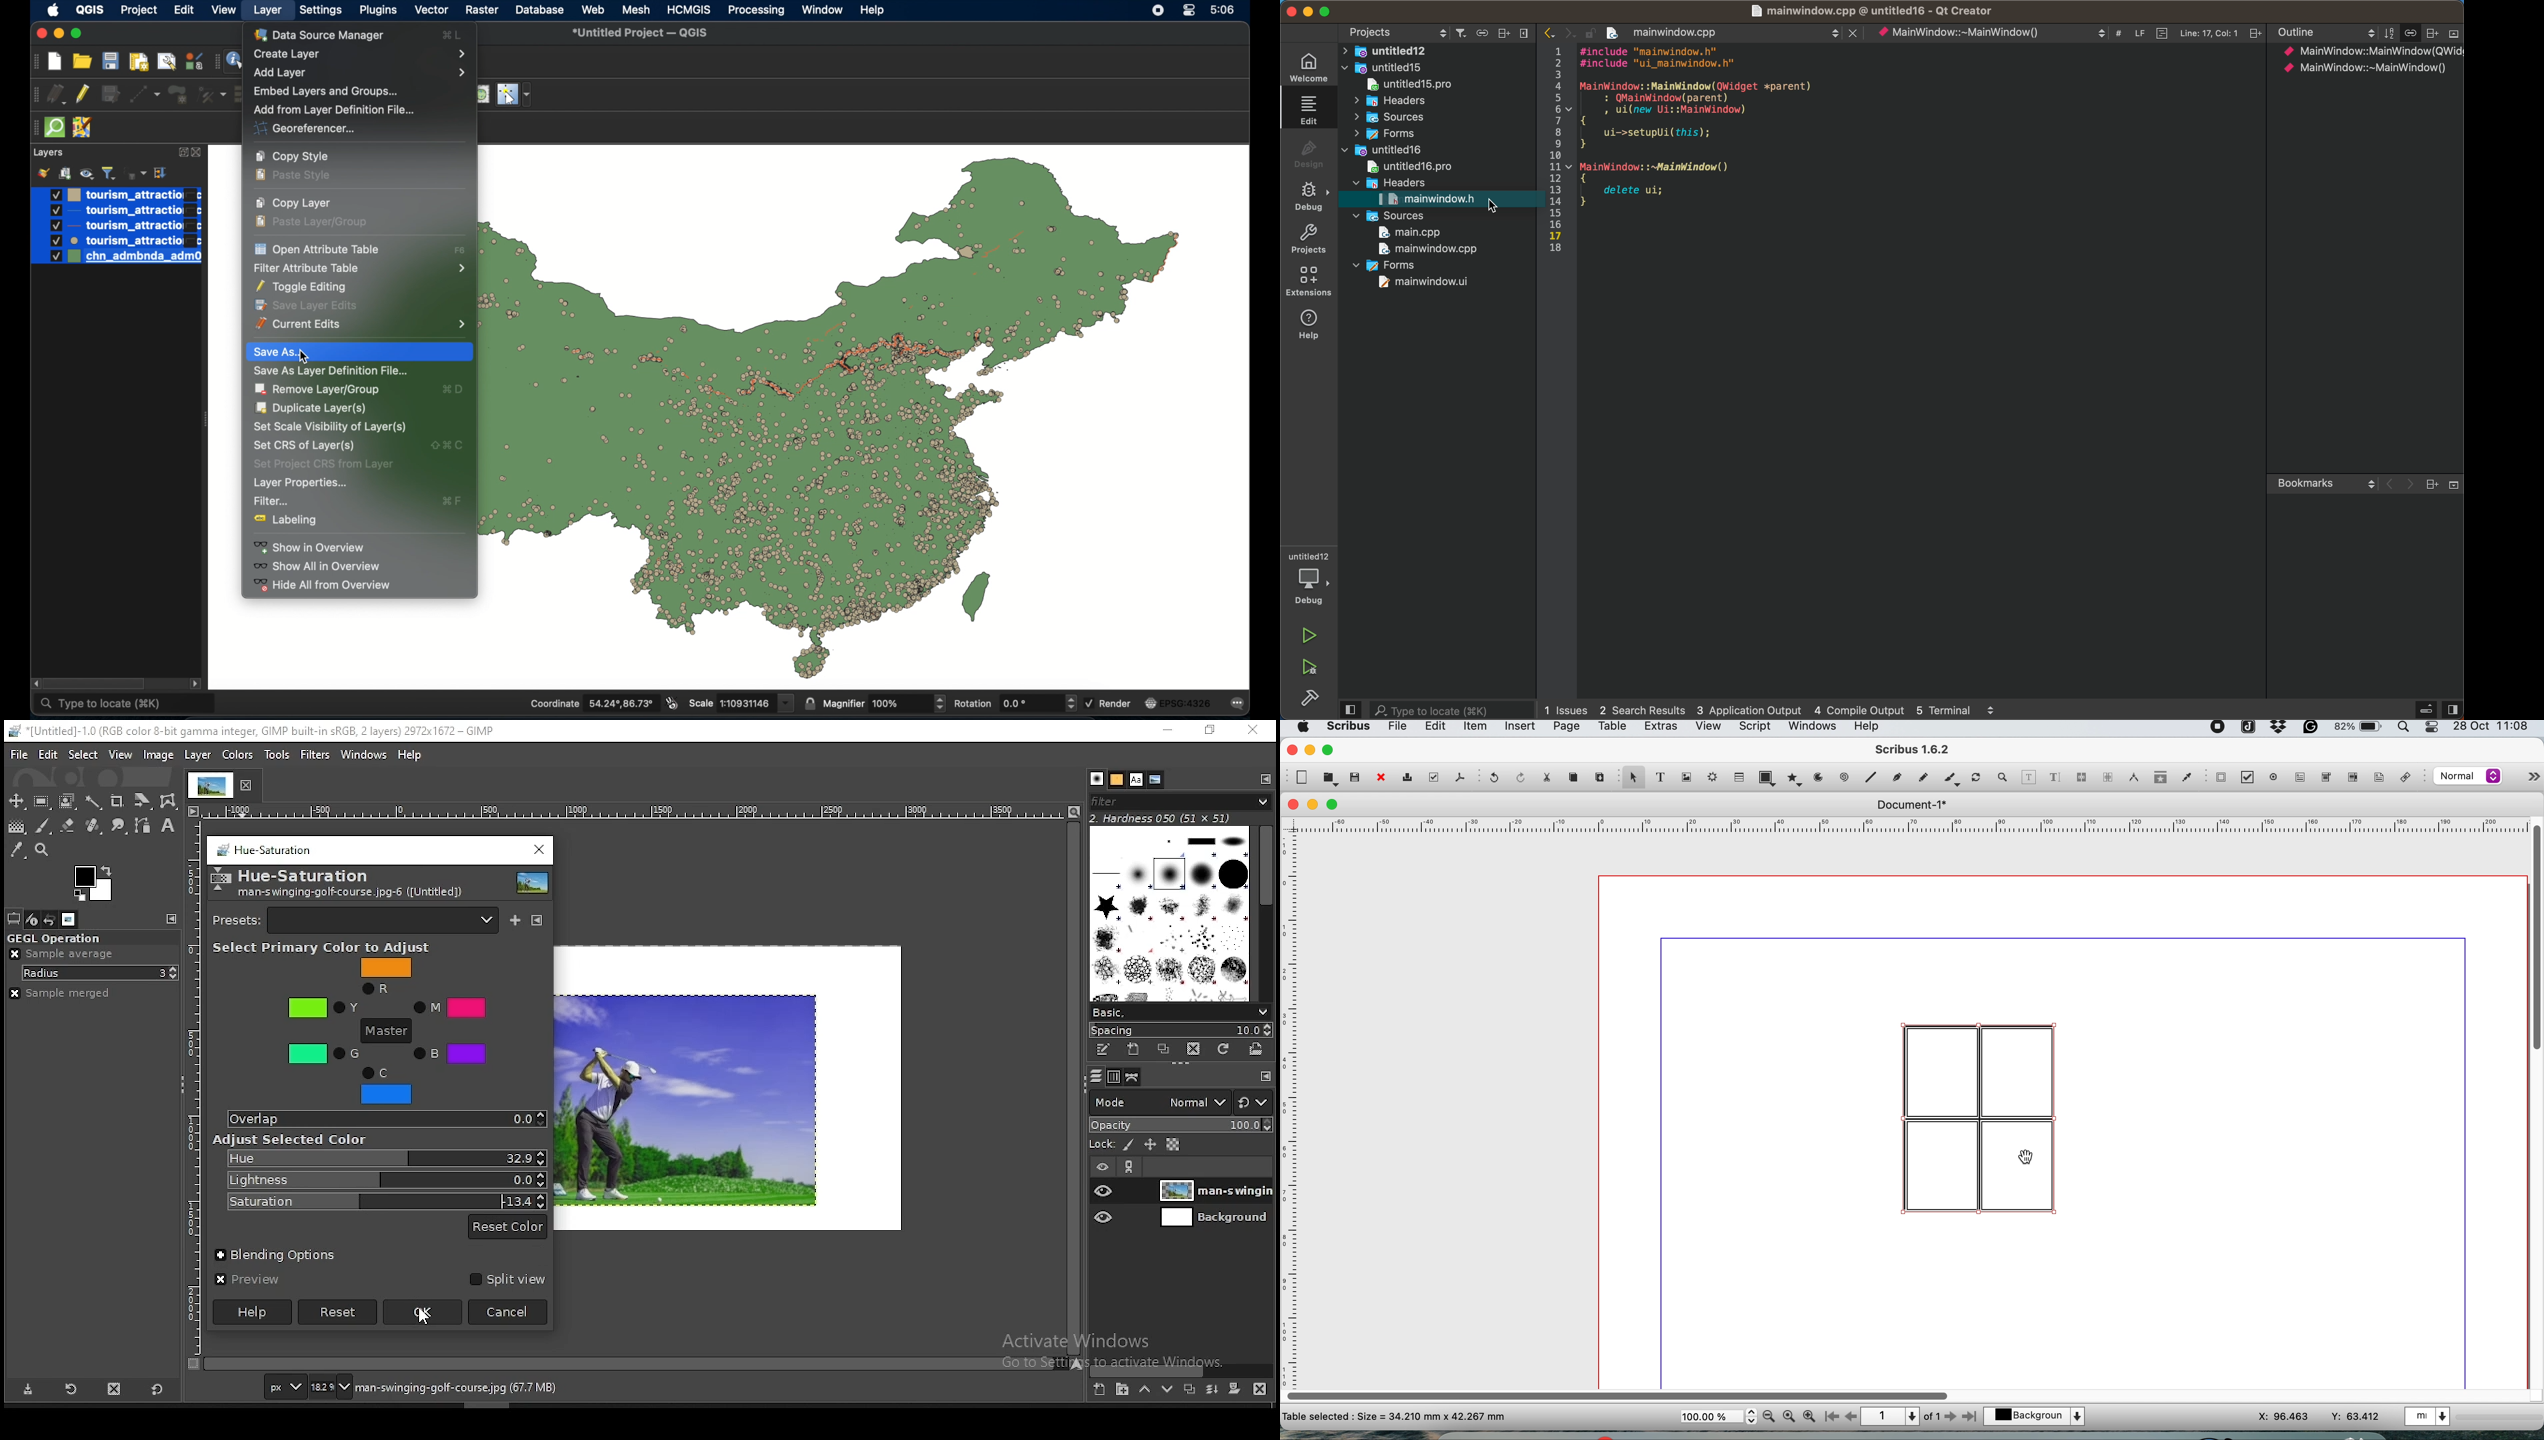 Image resolution: width=2548 pixels, height=1456 pixels. What do you see at coordinates (146, 829) in the screenshot?
I see `paths tool` at bounding box center [146, 829].